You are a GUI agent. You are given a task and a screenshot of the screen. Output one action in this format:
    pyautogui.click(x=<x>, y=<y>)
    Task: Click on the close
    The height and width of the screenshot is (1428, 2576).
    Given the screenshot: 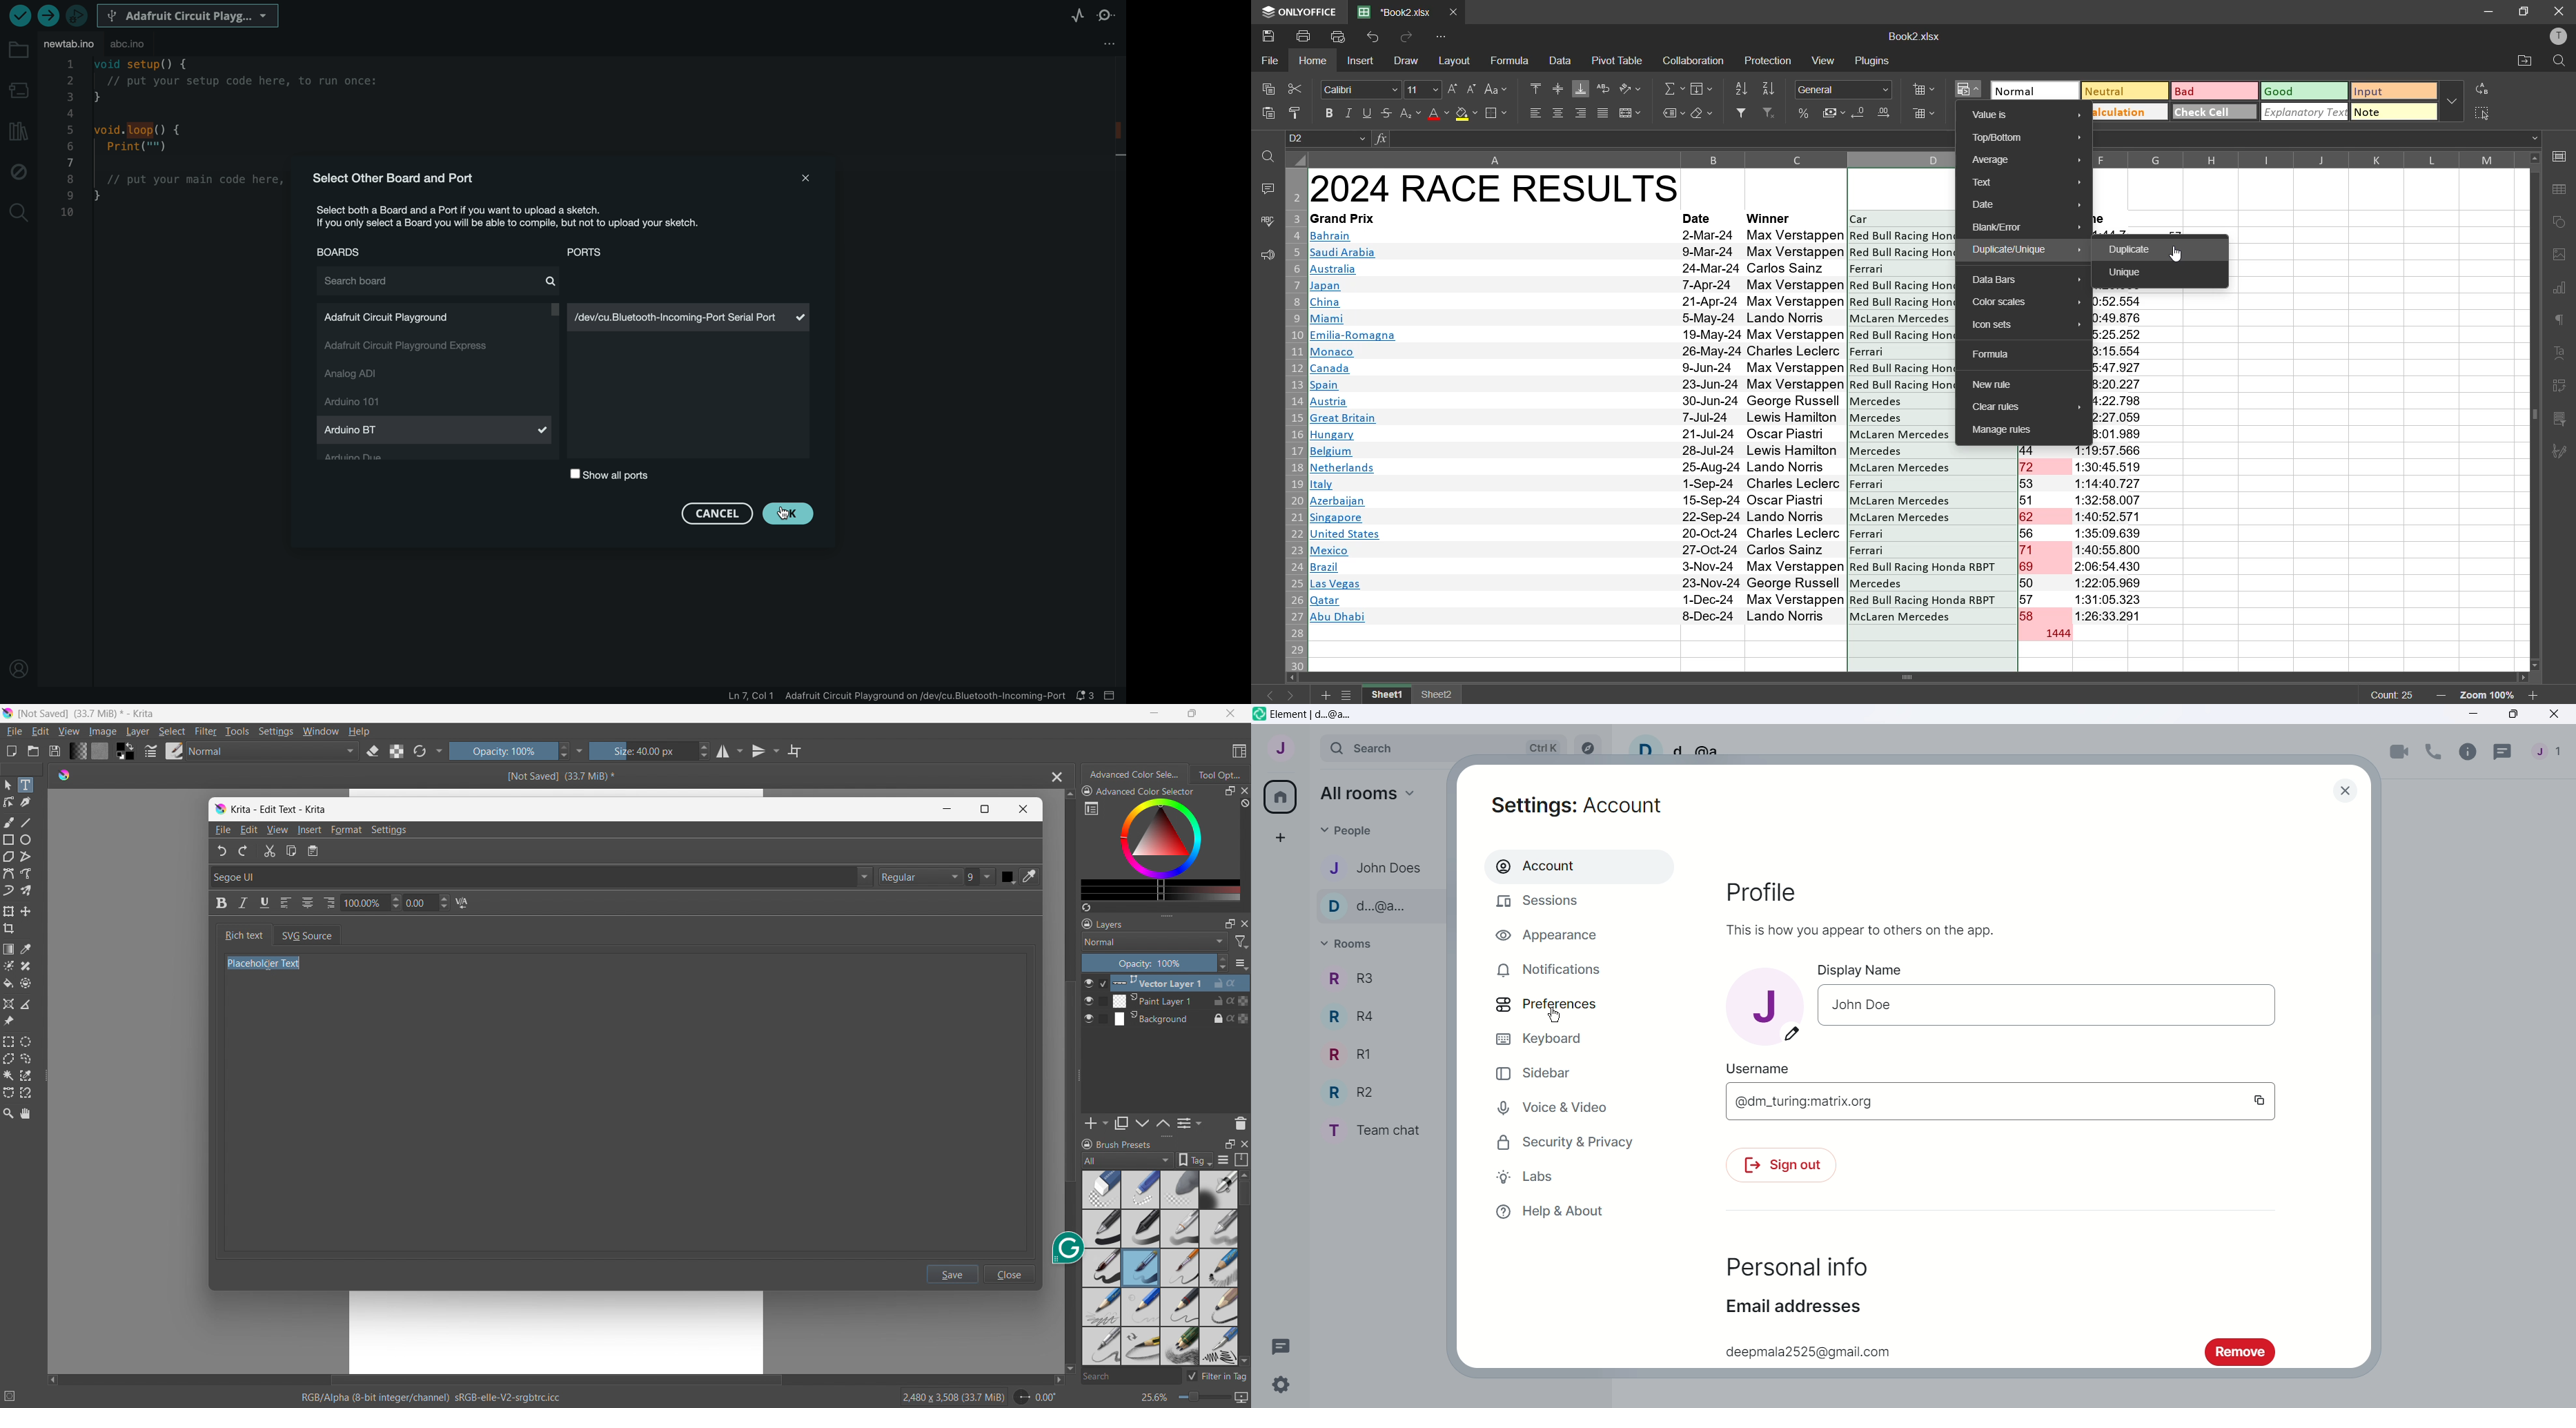 What is the action you would take?
    pyautogui.click(x=1243, y=1143)
    